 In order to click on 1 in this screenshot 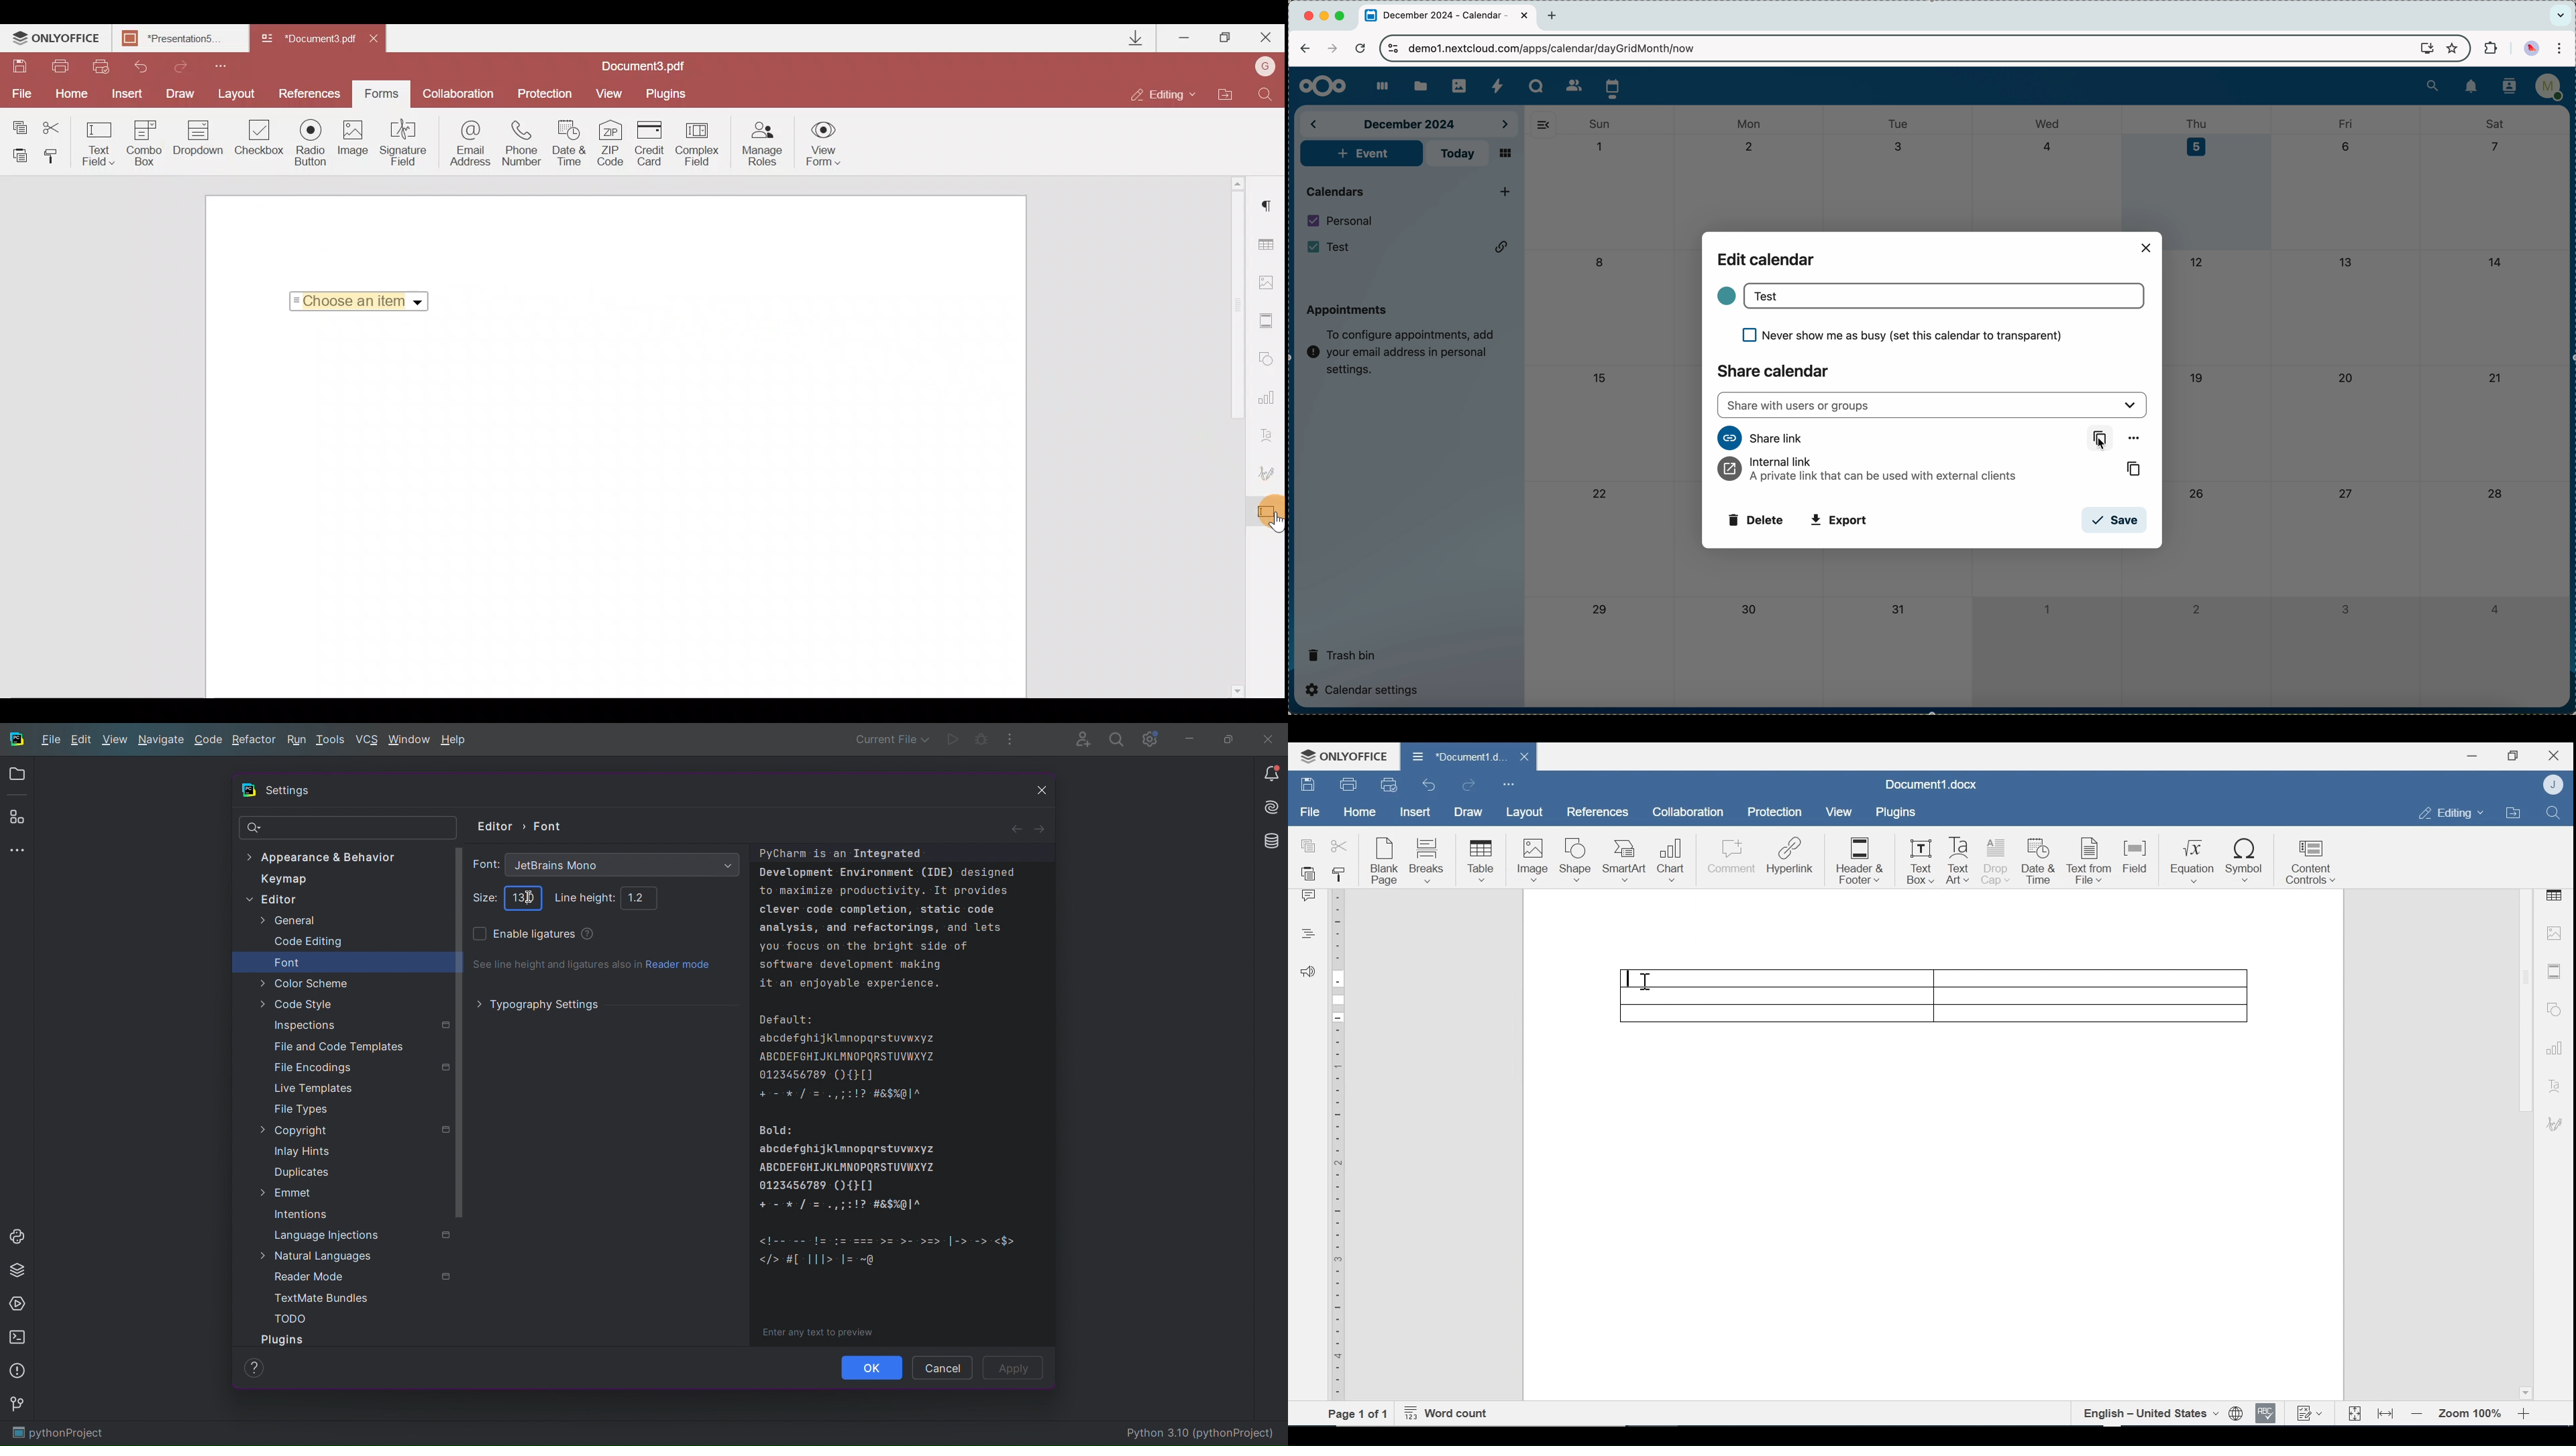, I will do `click(2046, 607)`.